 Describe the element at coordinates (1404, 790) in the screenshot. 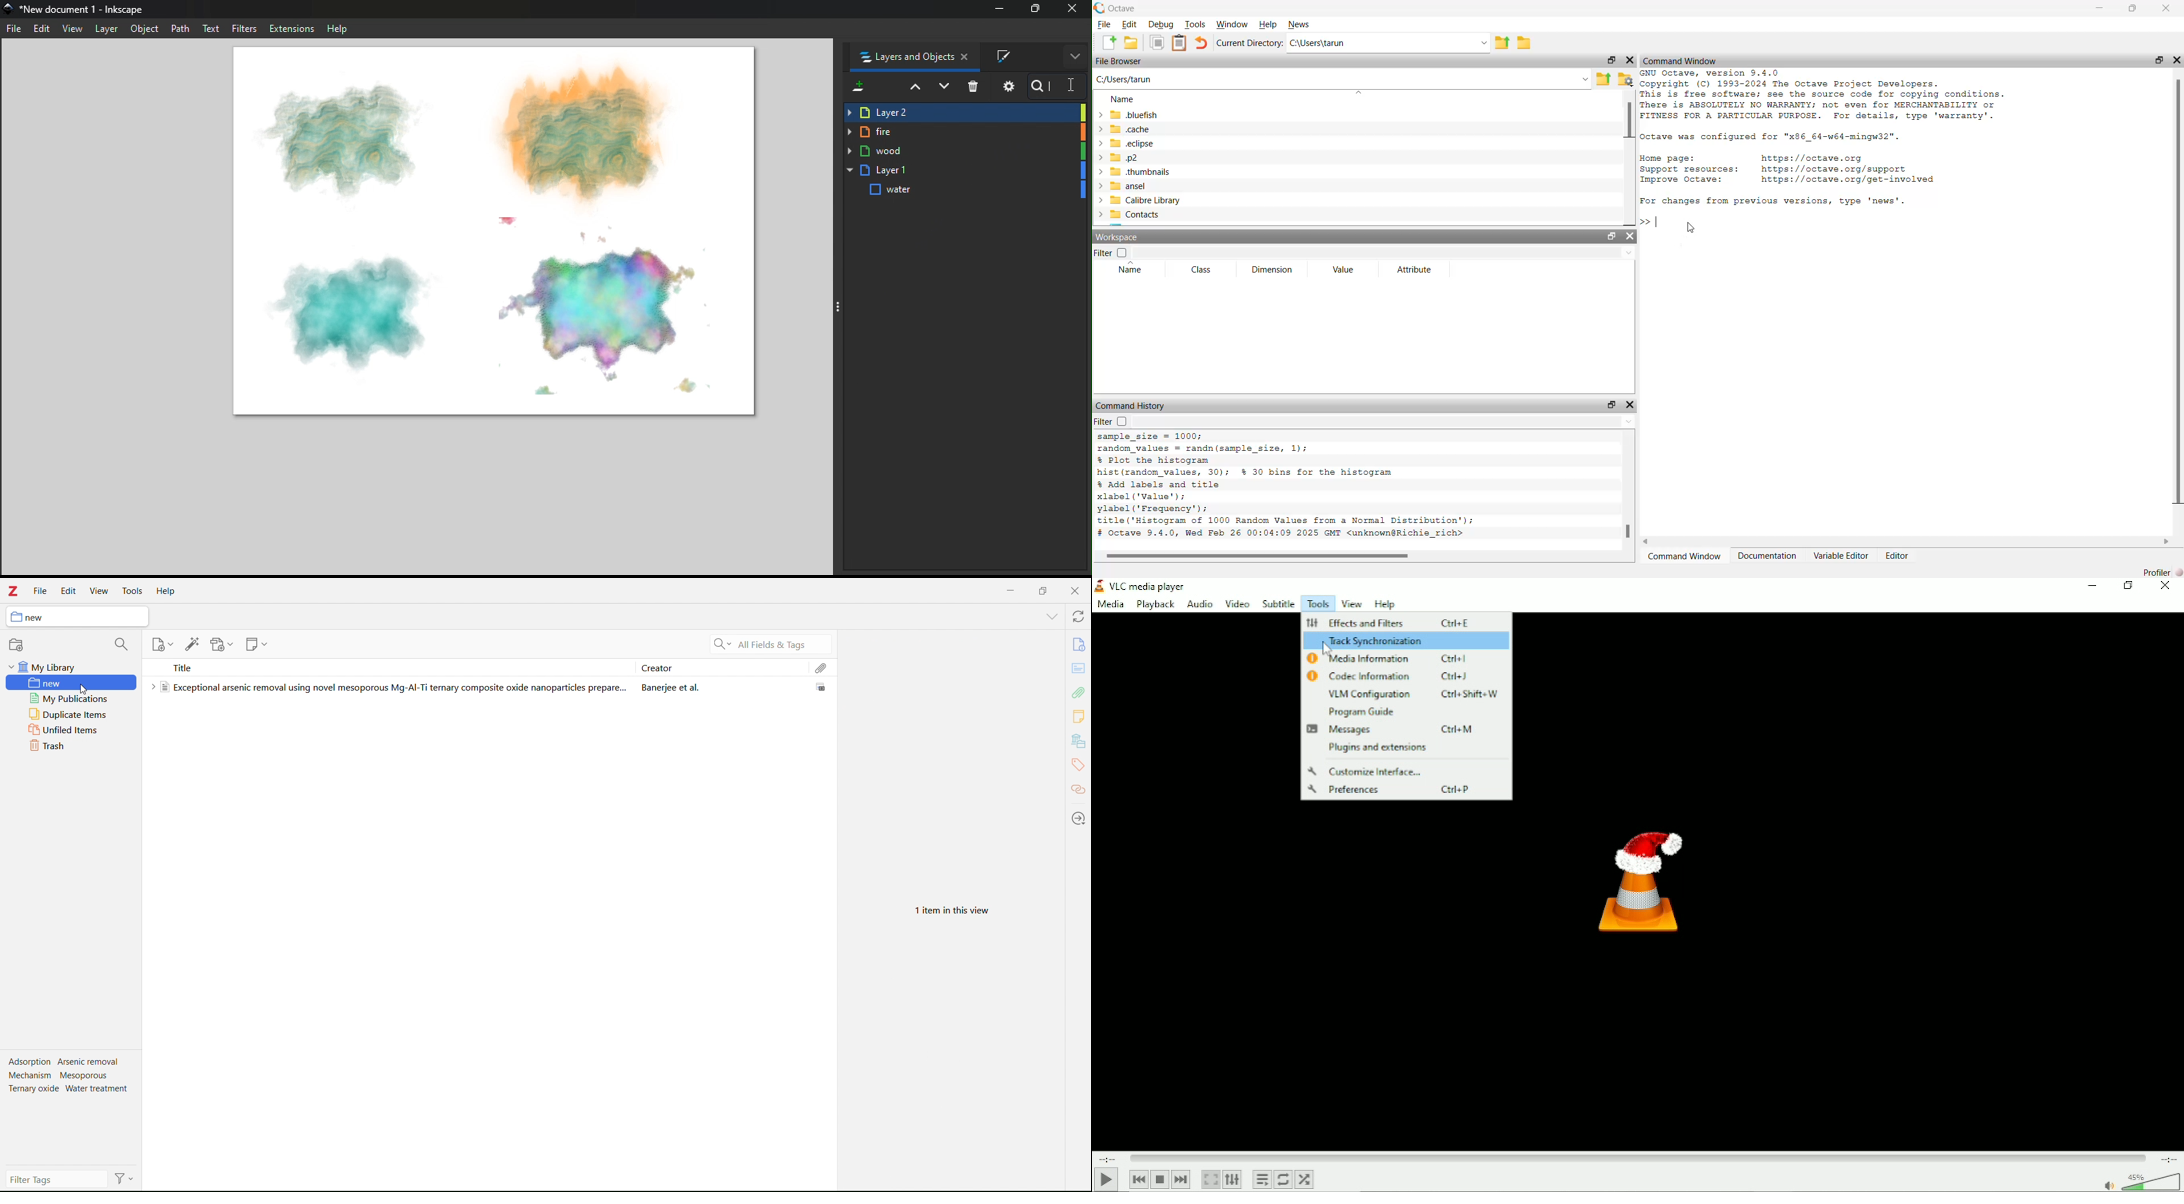

I see `Preferences` at that location.